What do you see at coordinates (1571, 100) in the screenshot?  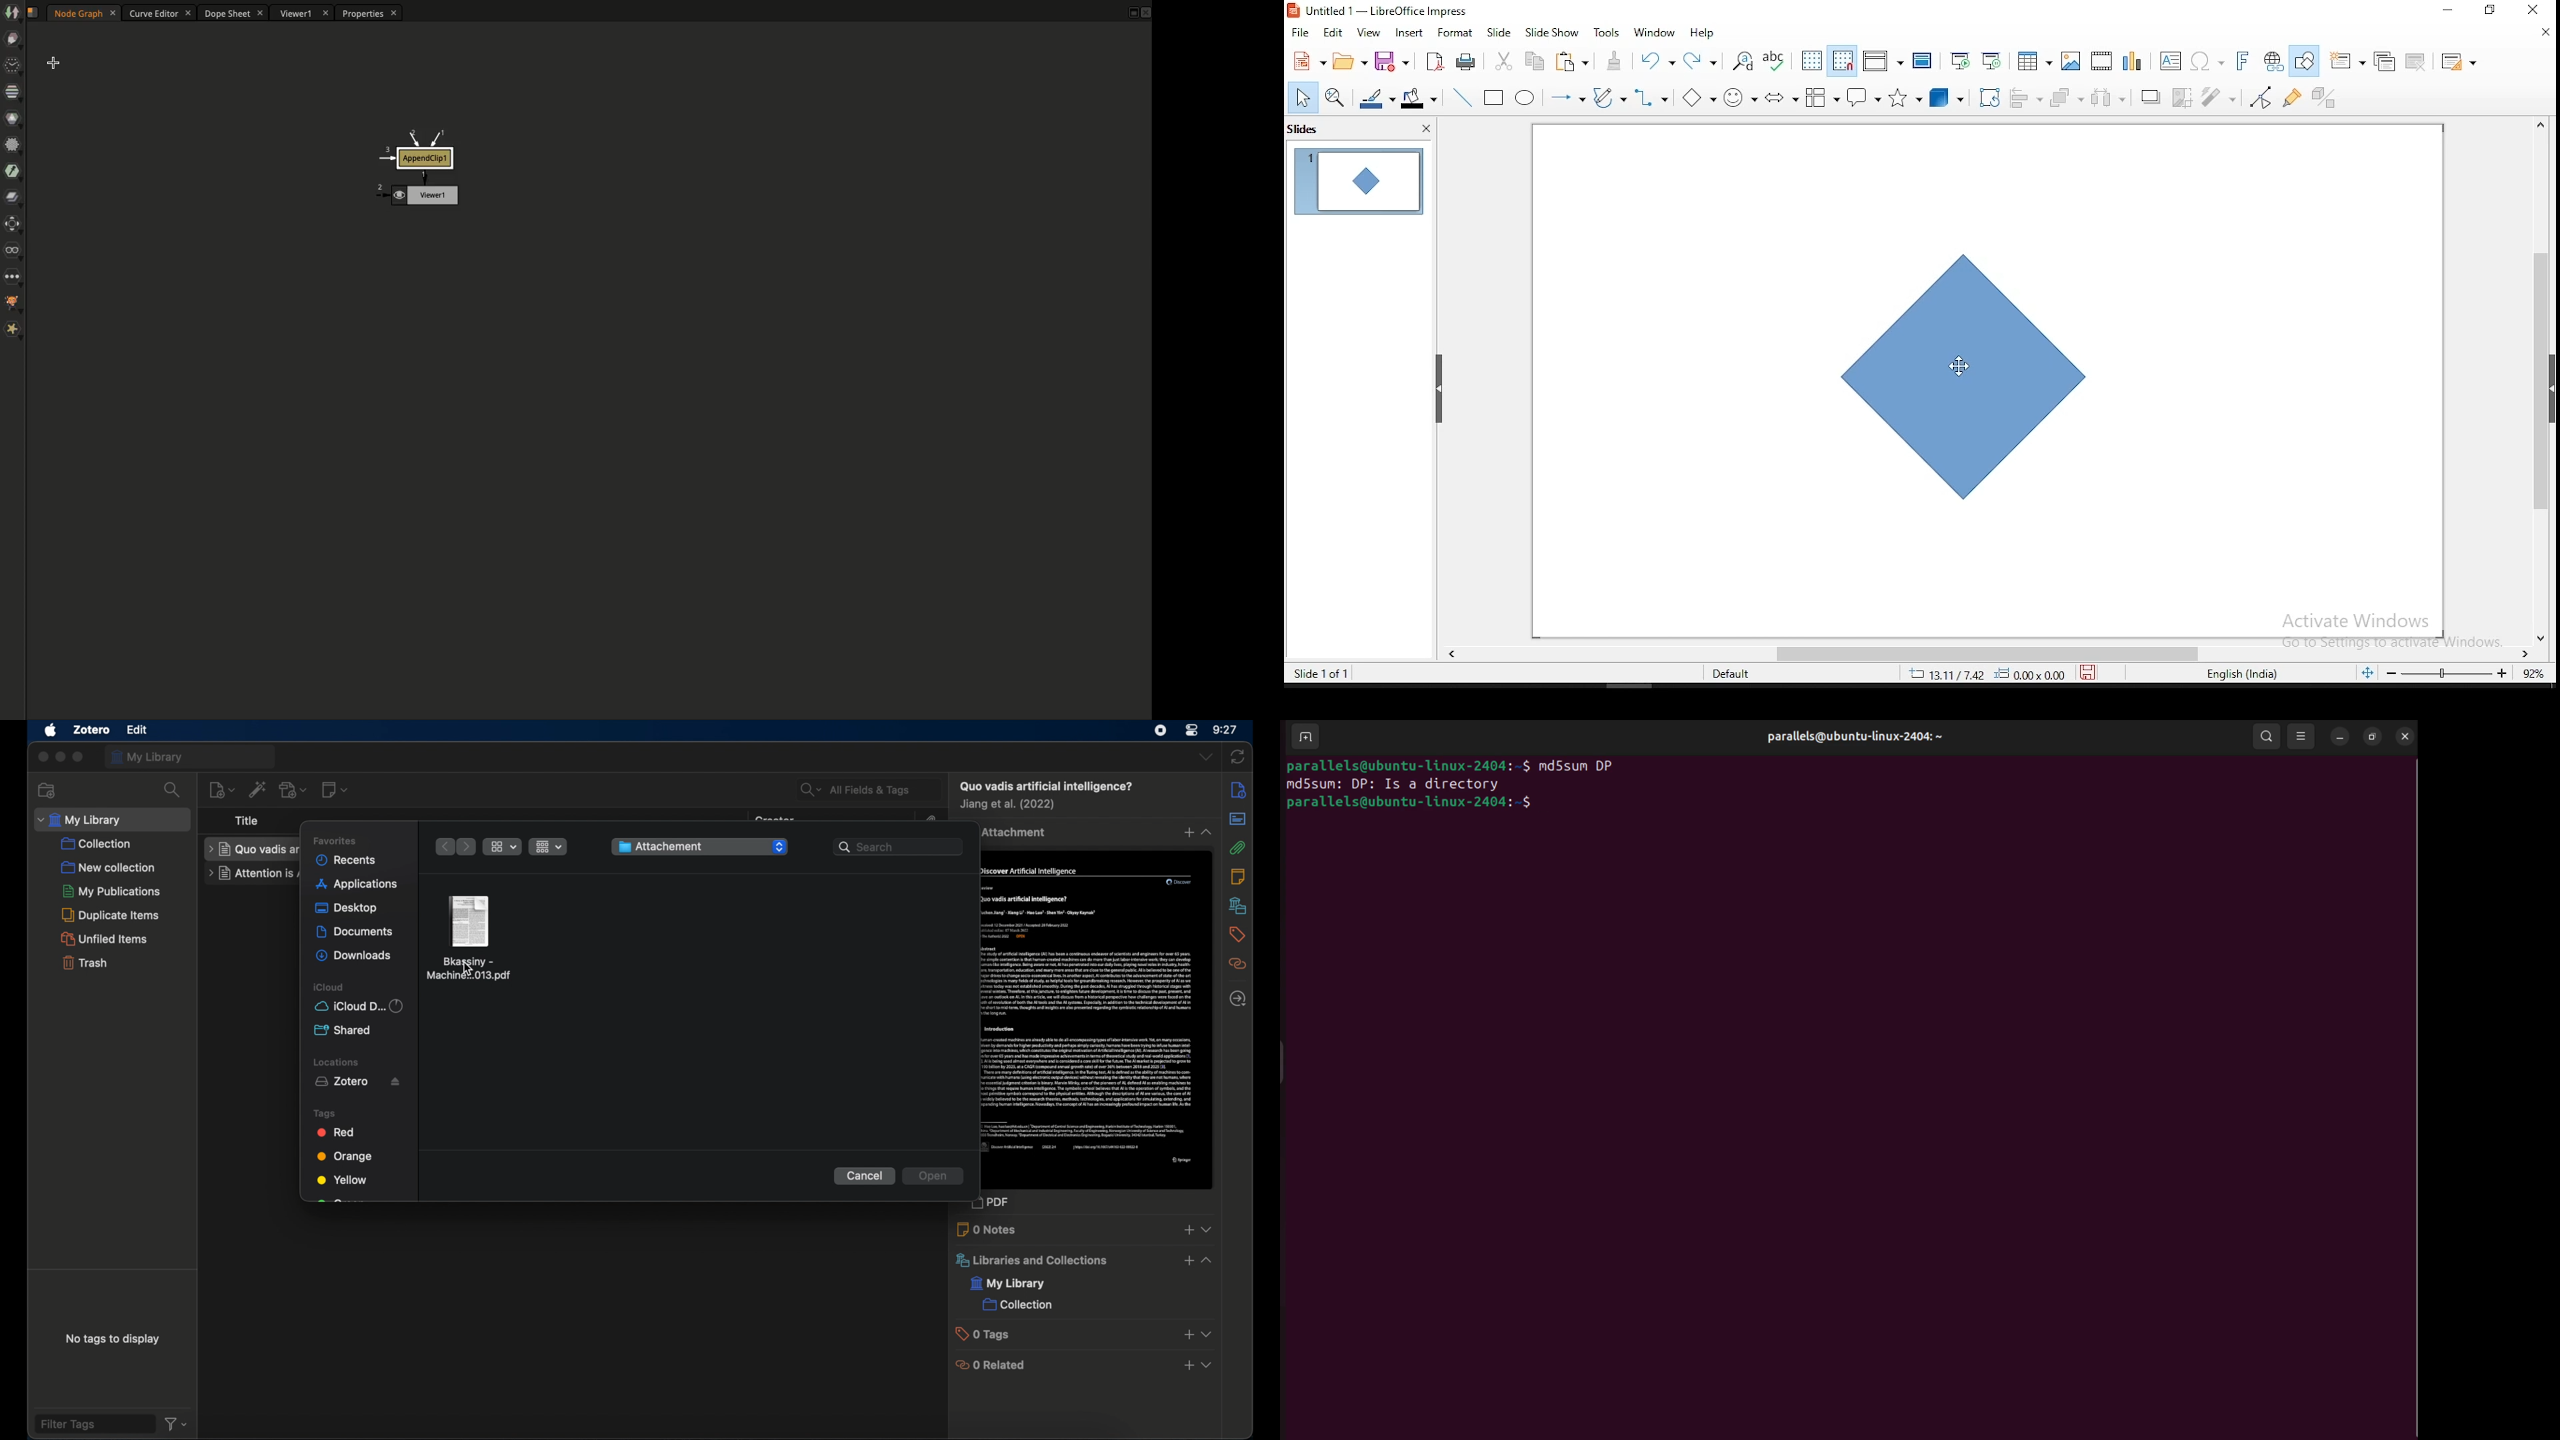 I see `lines and arrows` at bounding box center [1571, 100].